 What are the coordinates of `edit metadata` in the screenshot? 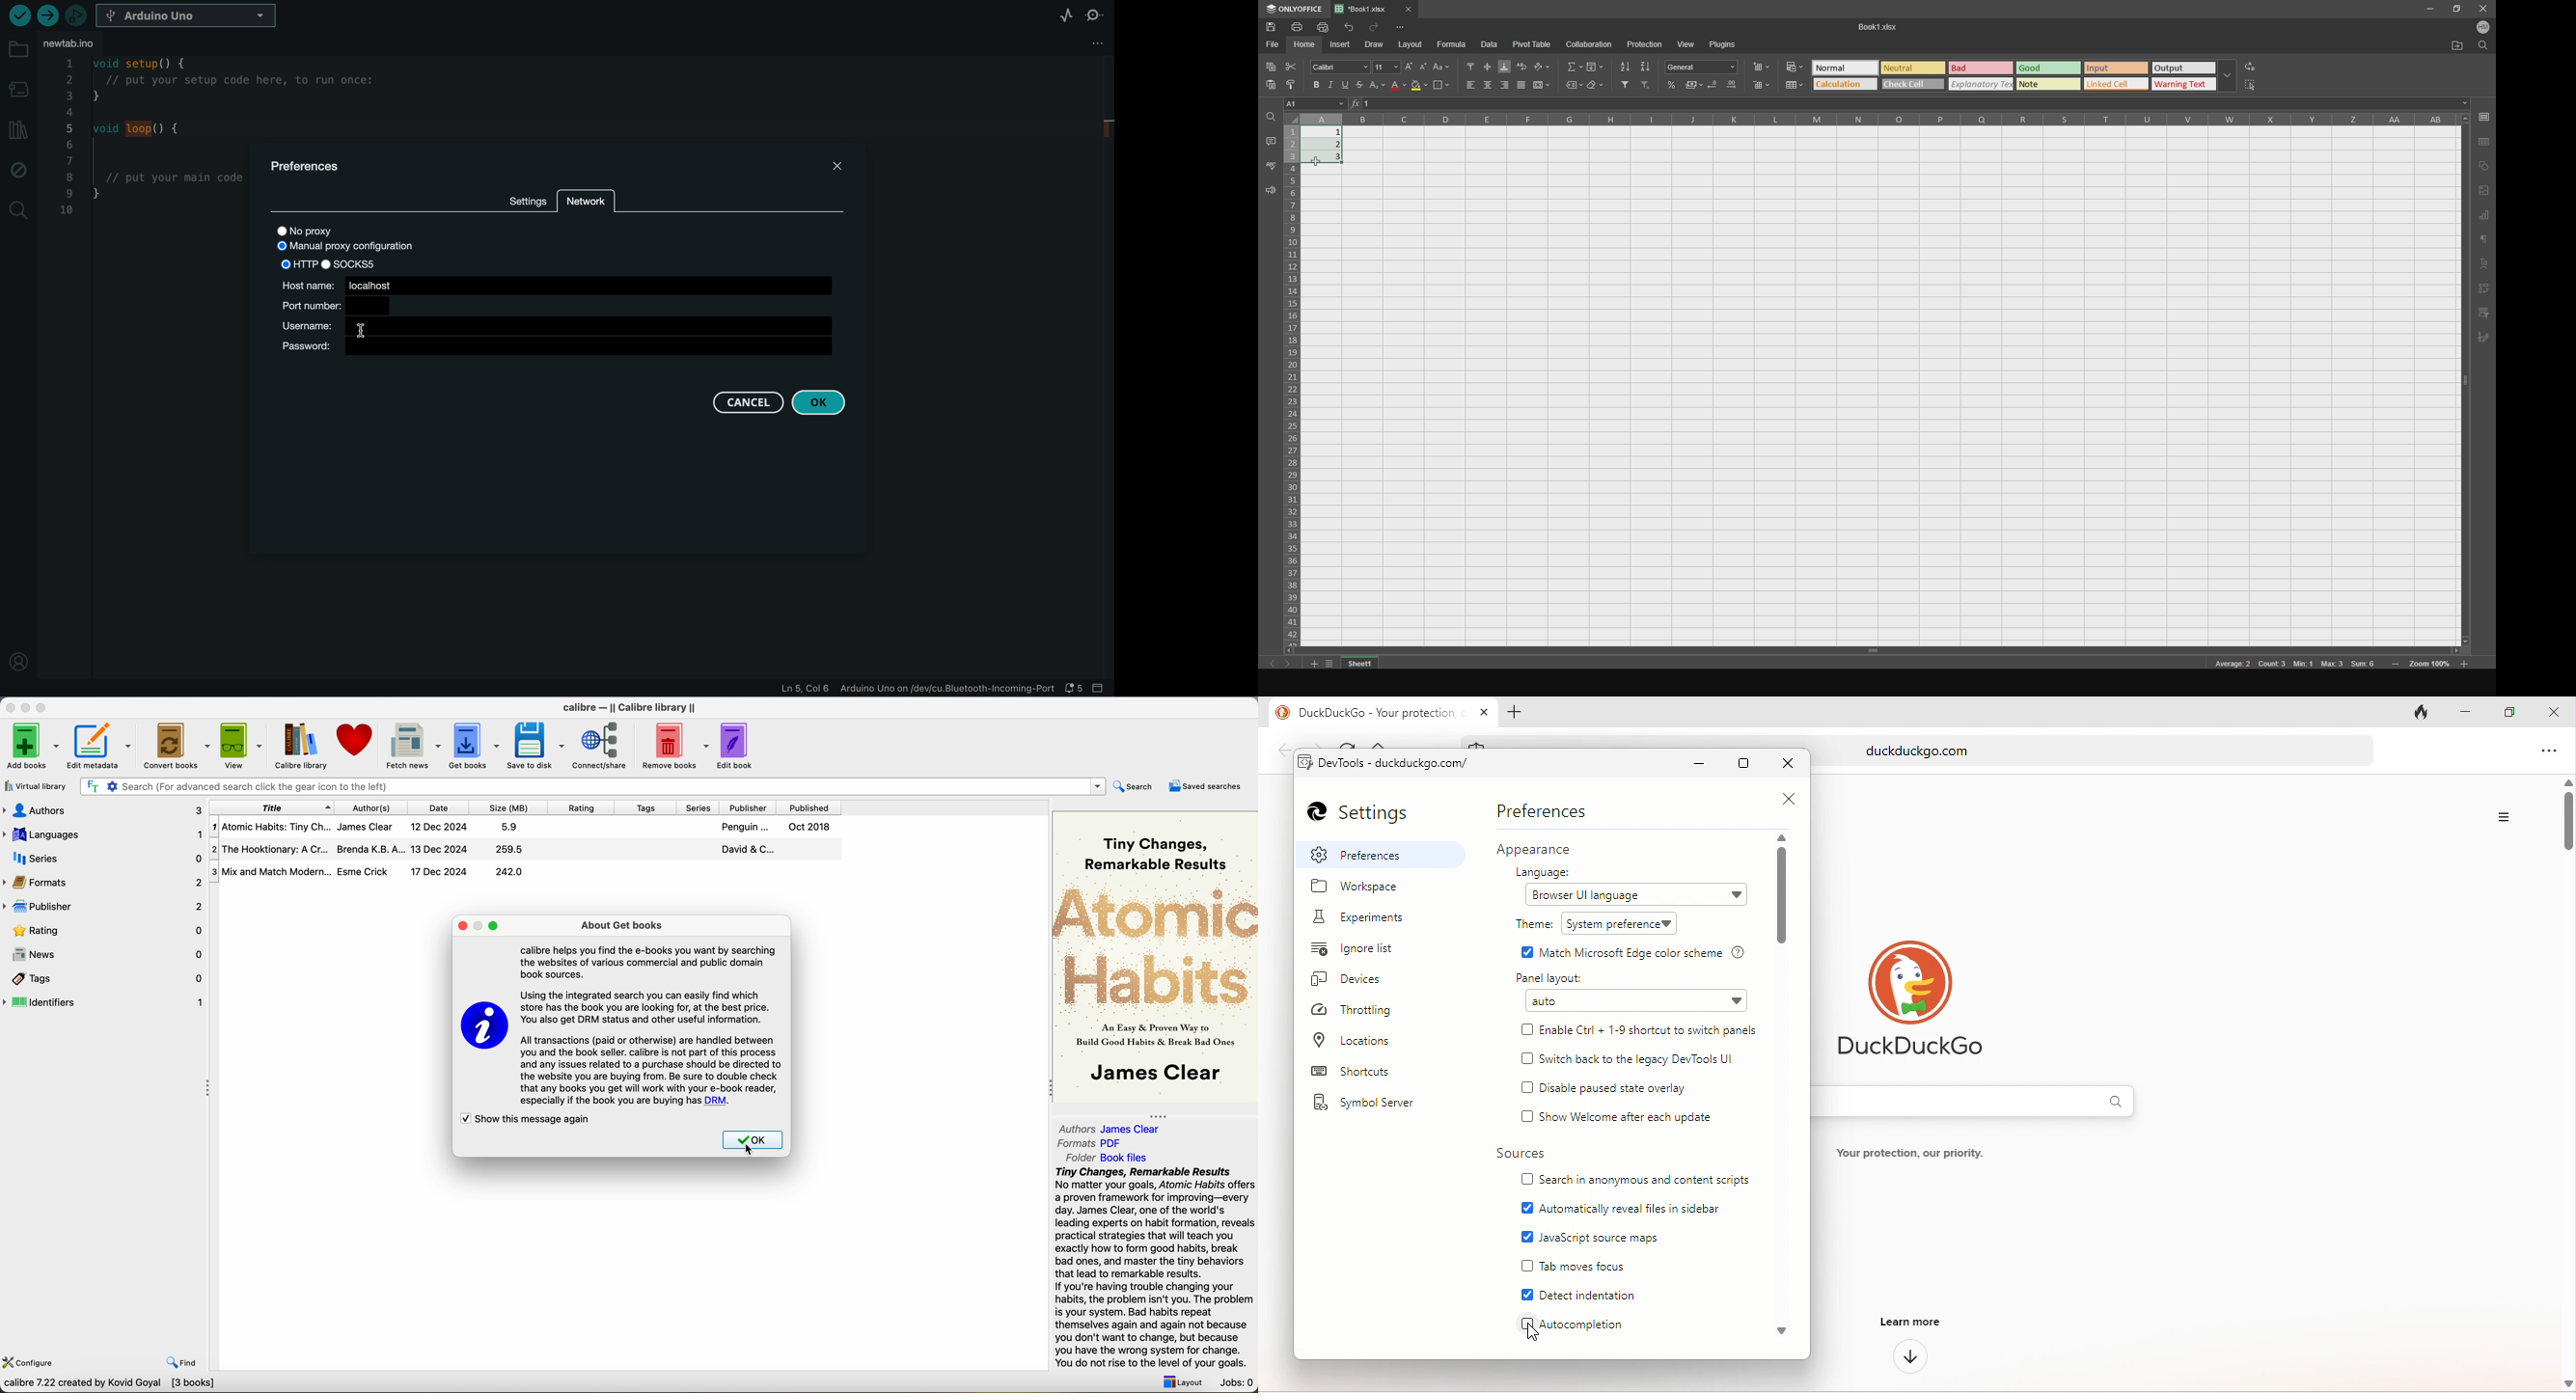 It's located at (102, 747).